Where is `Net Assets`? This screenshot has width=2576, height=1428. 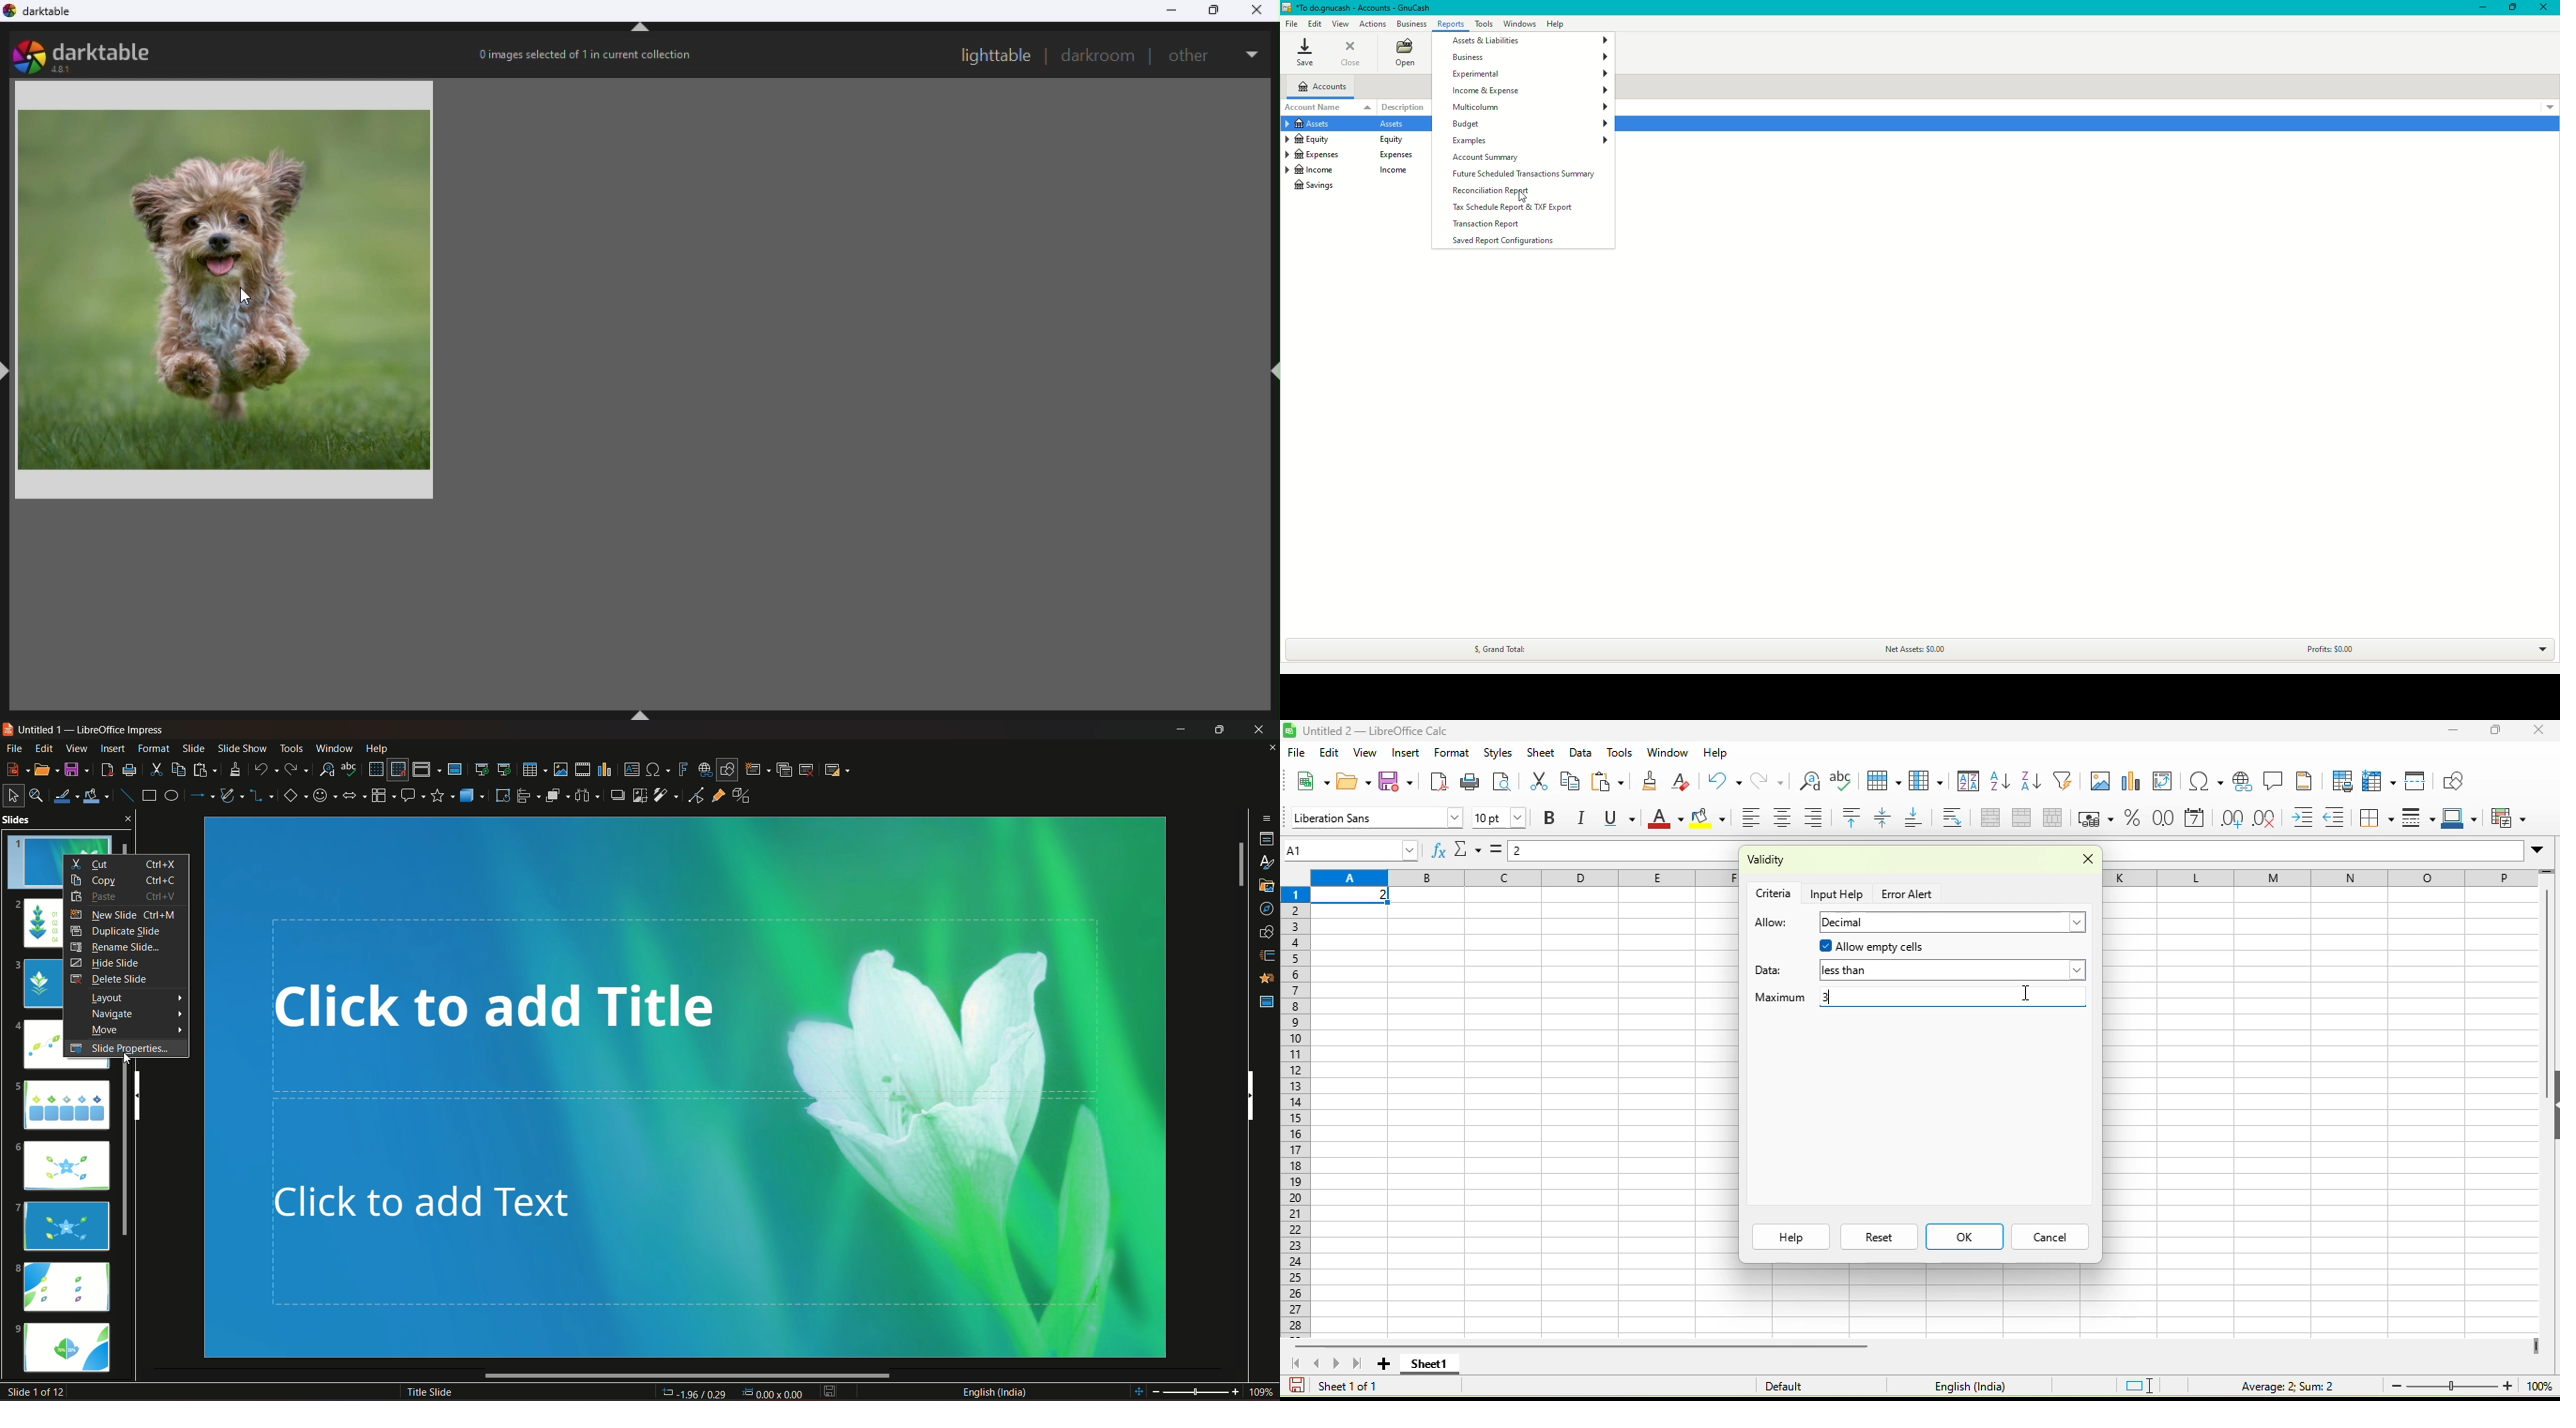 Net Assets is located at coordinates (1904, 647).